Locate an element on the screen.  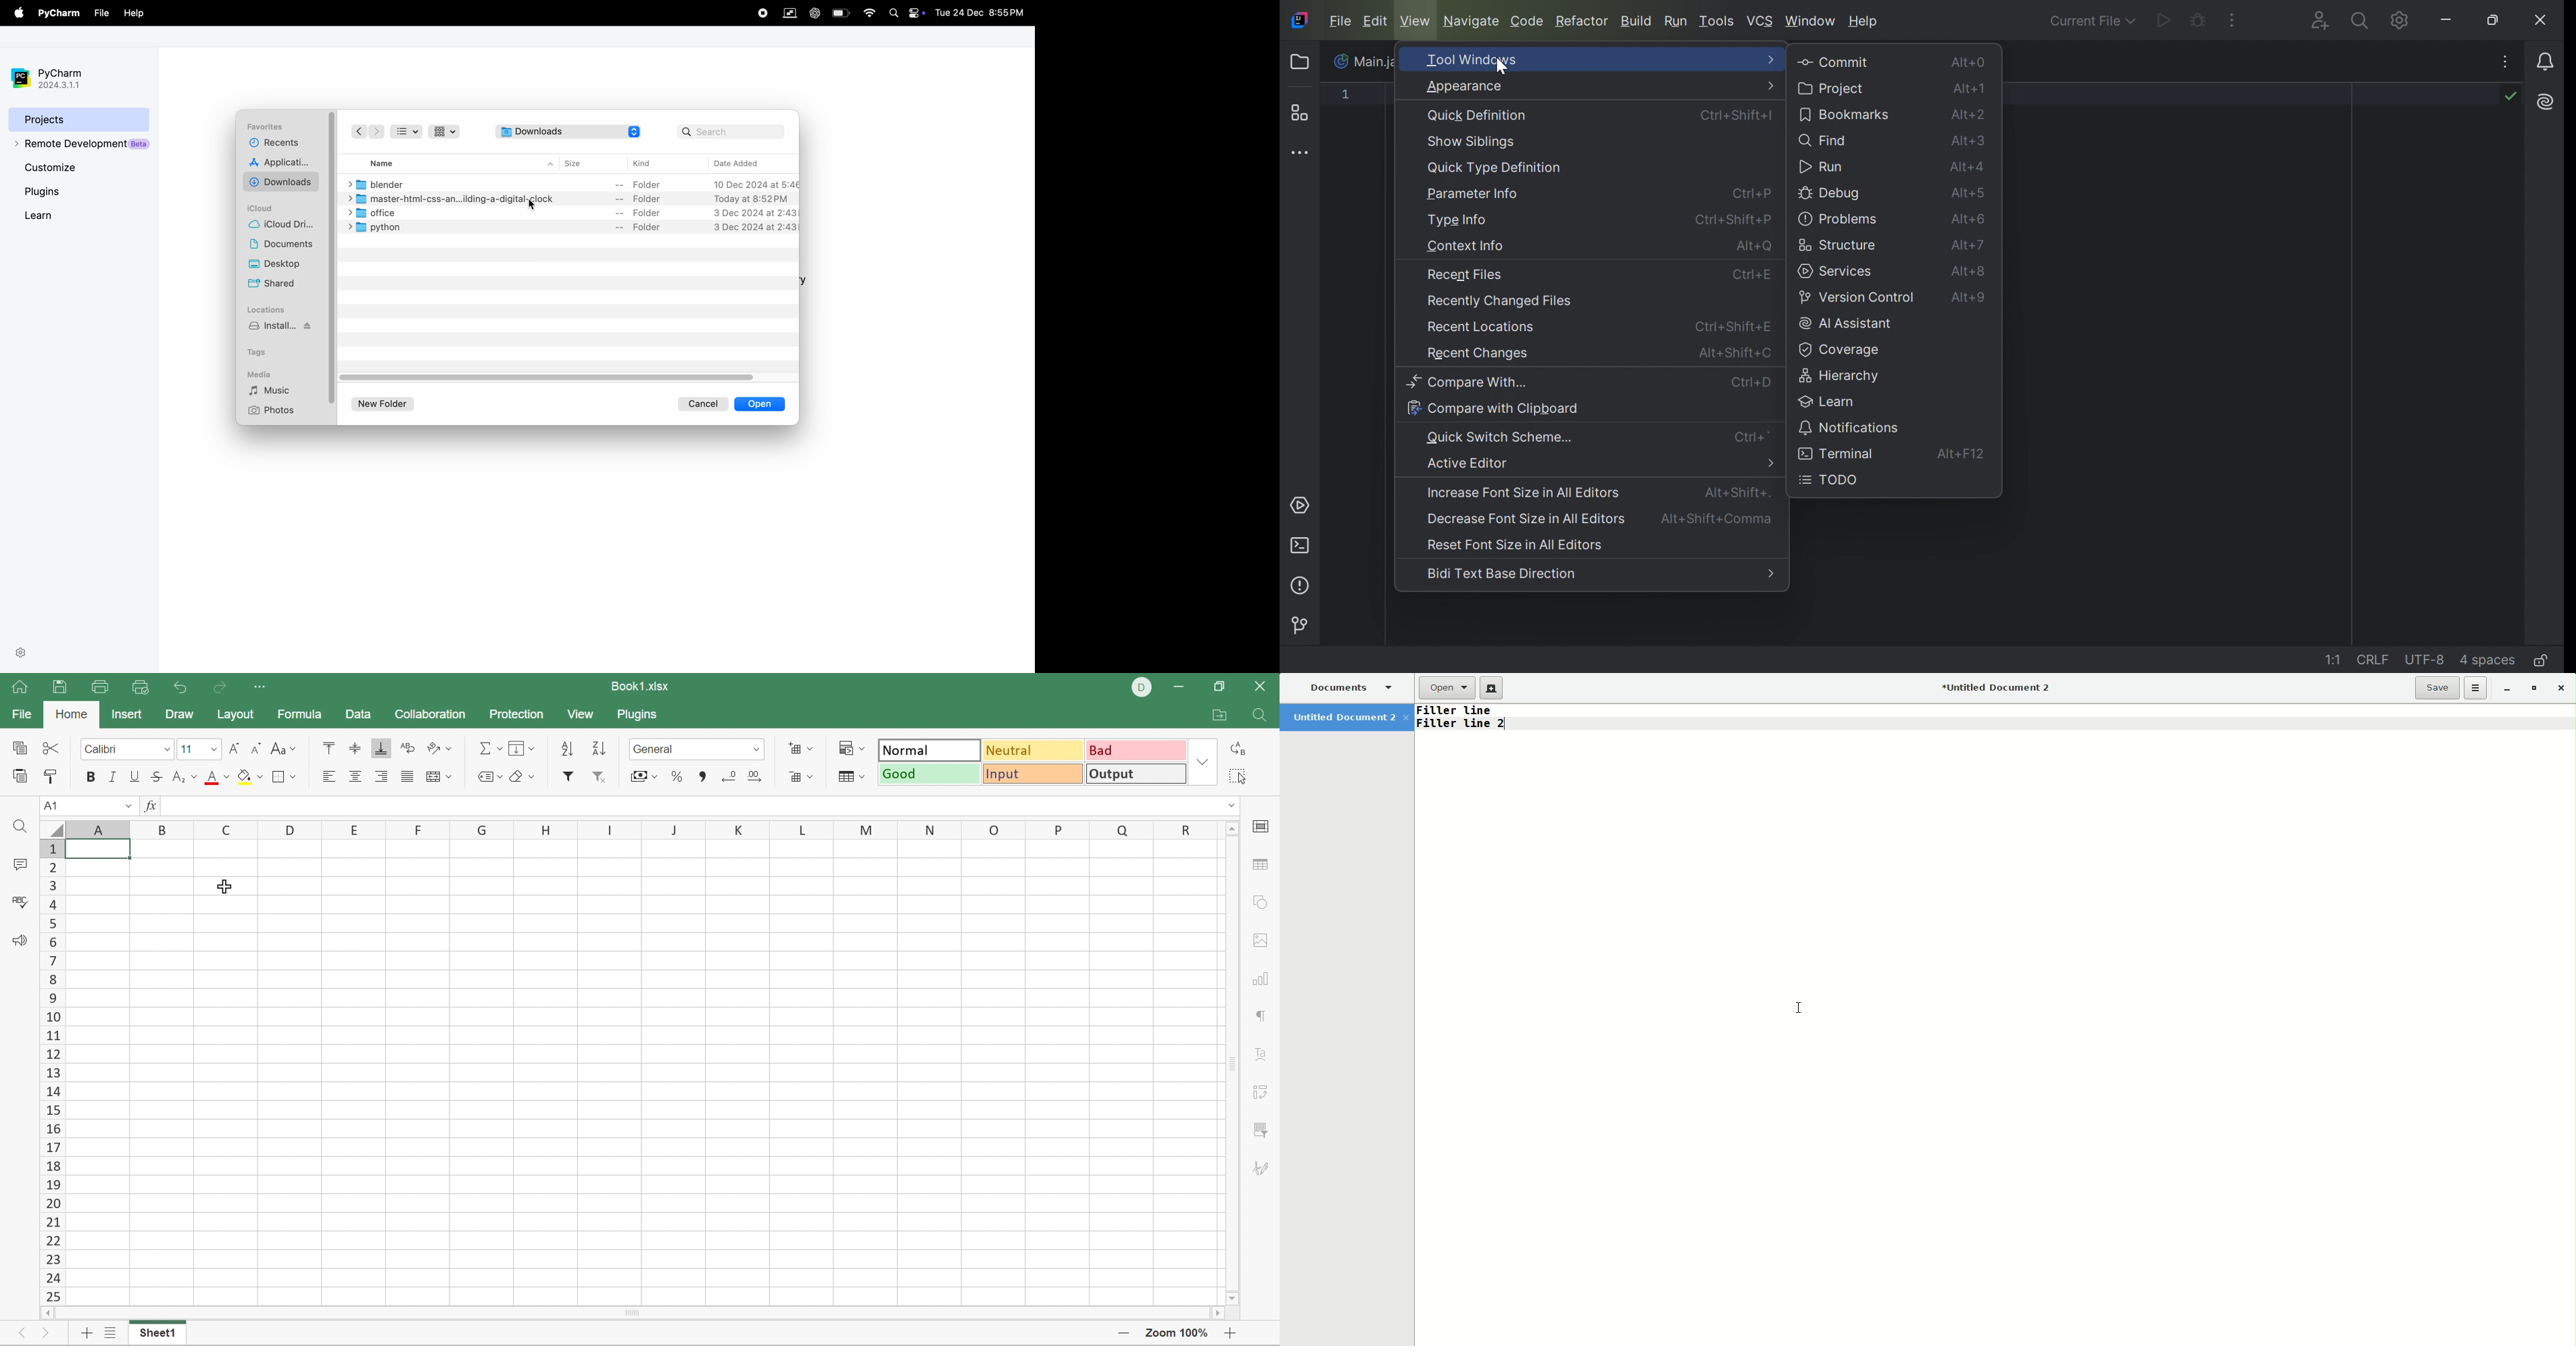
apple menu is located at coordinates (17, 13).